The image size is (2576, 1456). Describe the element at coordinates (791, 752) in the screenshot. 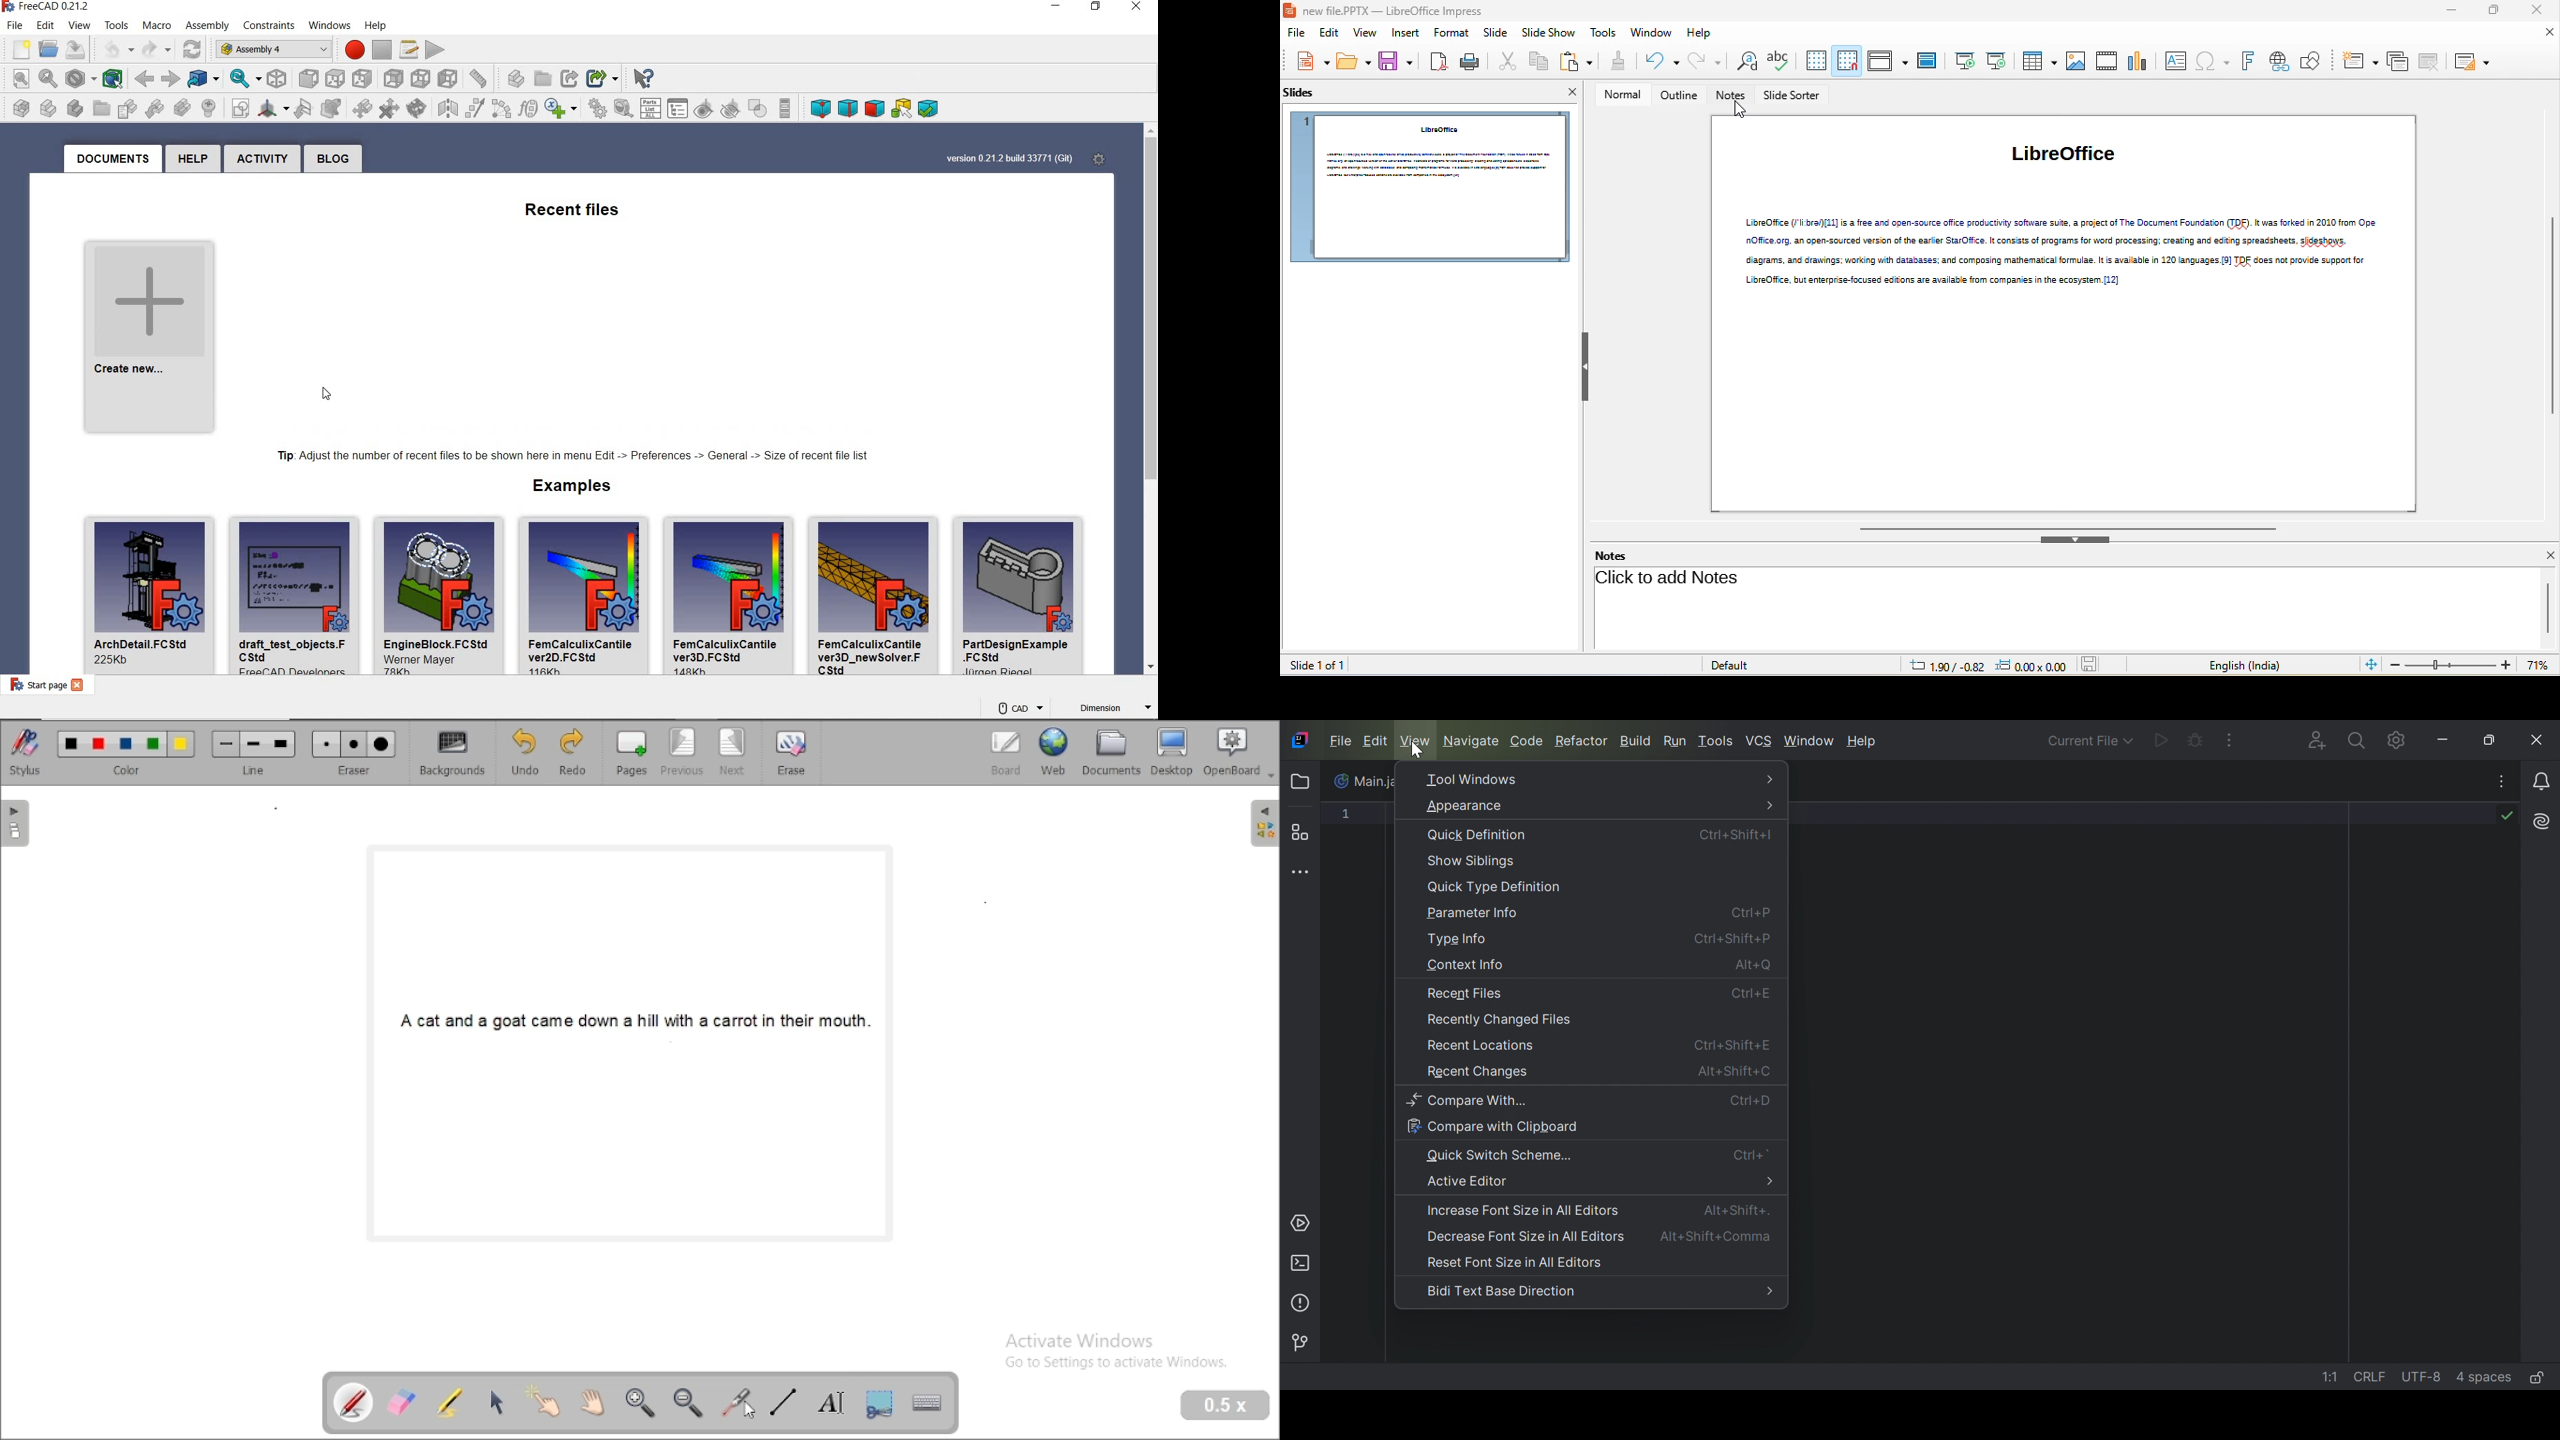

I see `erase` at that location.